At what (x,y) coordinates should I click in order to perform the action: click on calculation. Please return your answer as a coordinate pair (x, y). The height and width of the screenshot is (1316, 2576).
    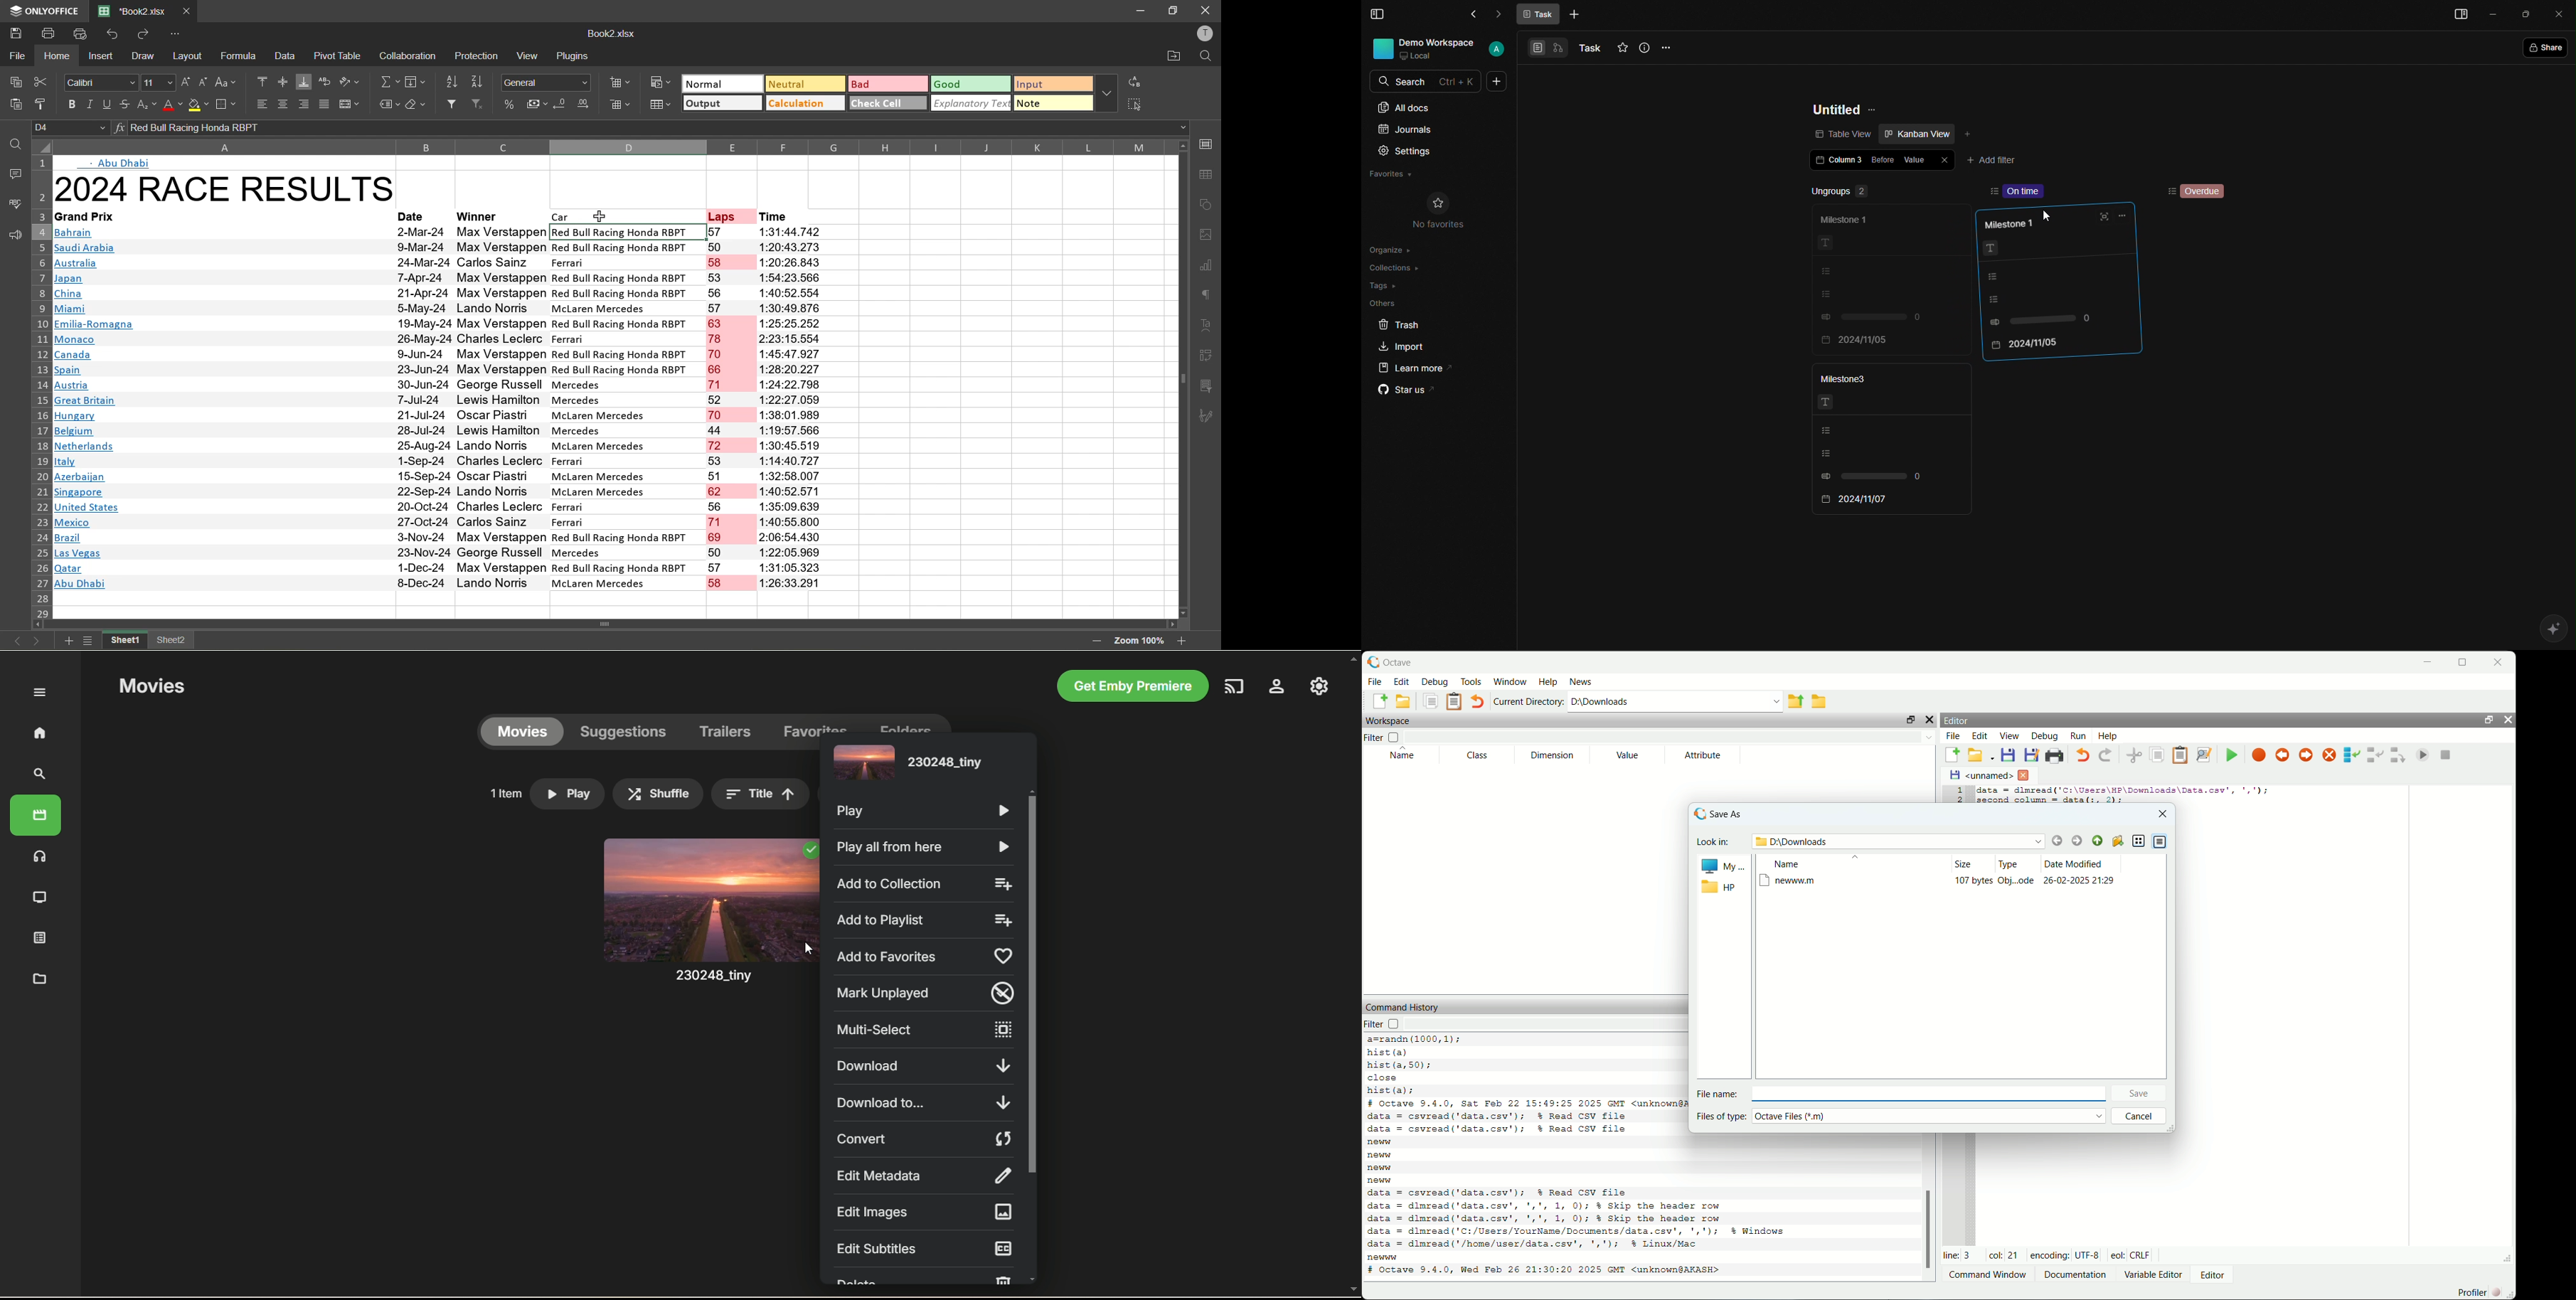
    Looking at the image, I should click on (801, 105).